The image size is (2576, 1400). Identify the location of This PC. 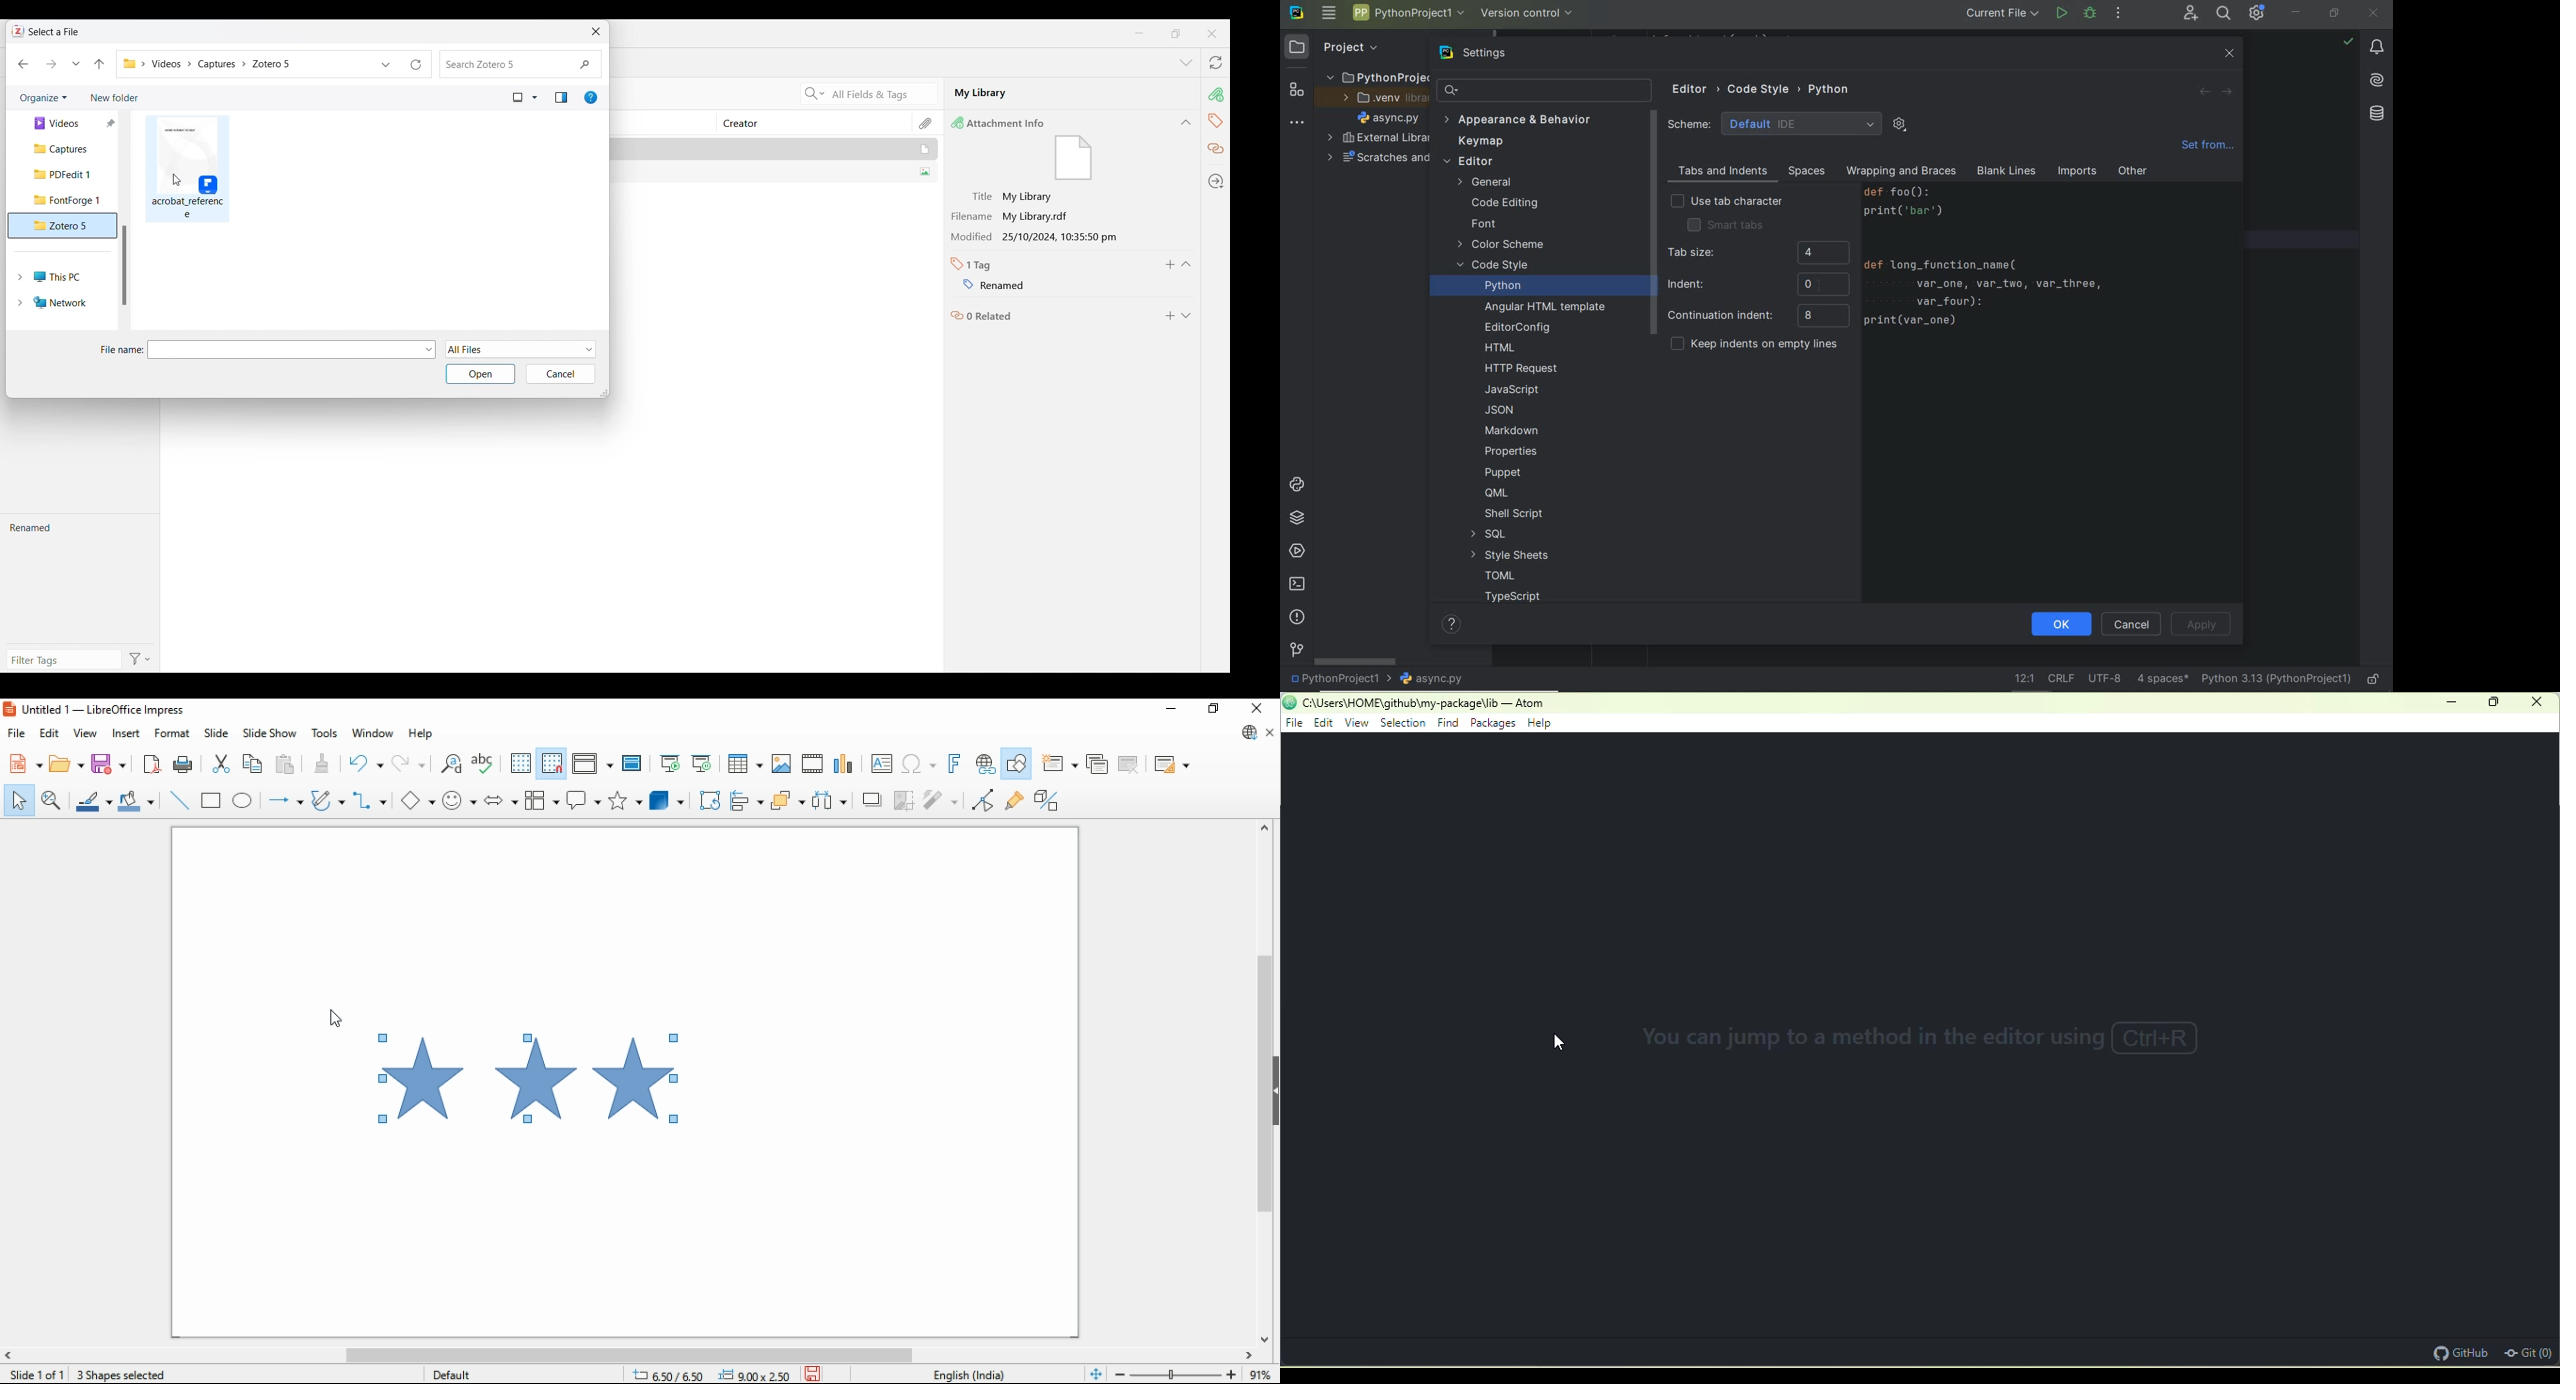
(62, 276).